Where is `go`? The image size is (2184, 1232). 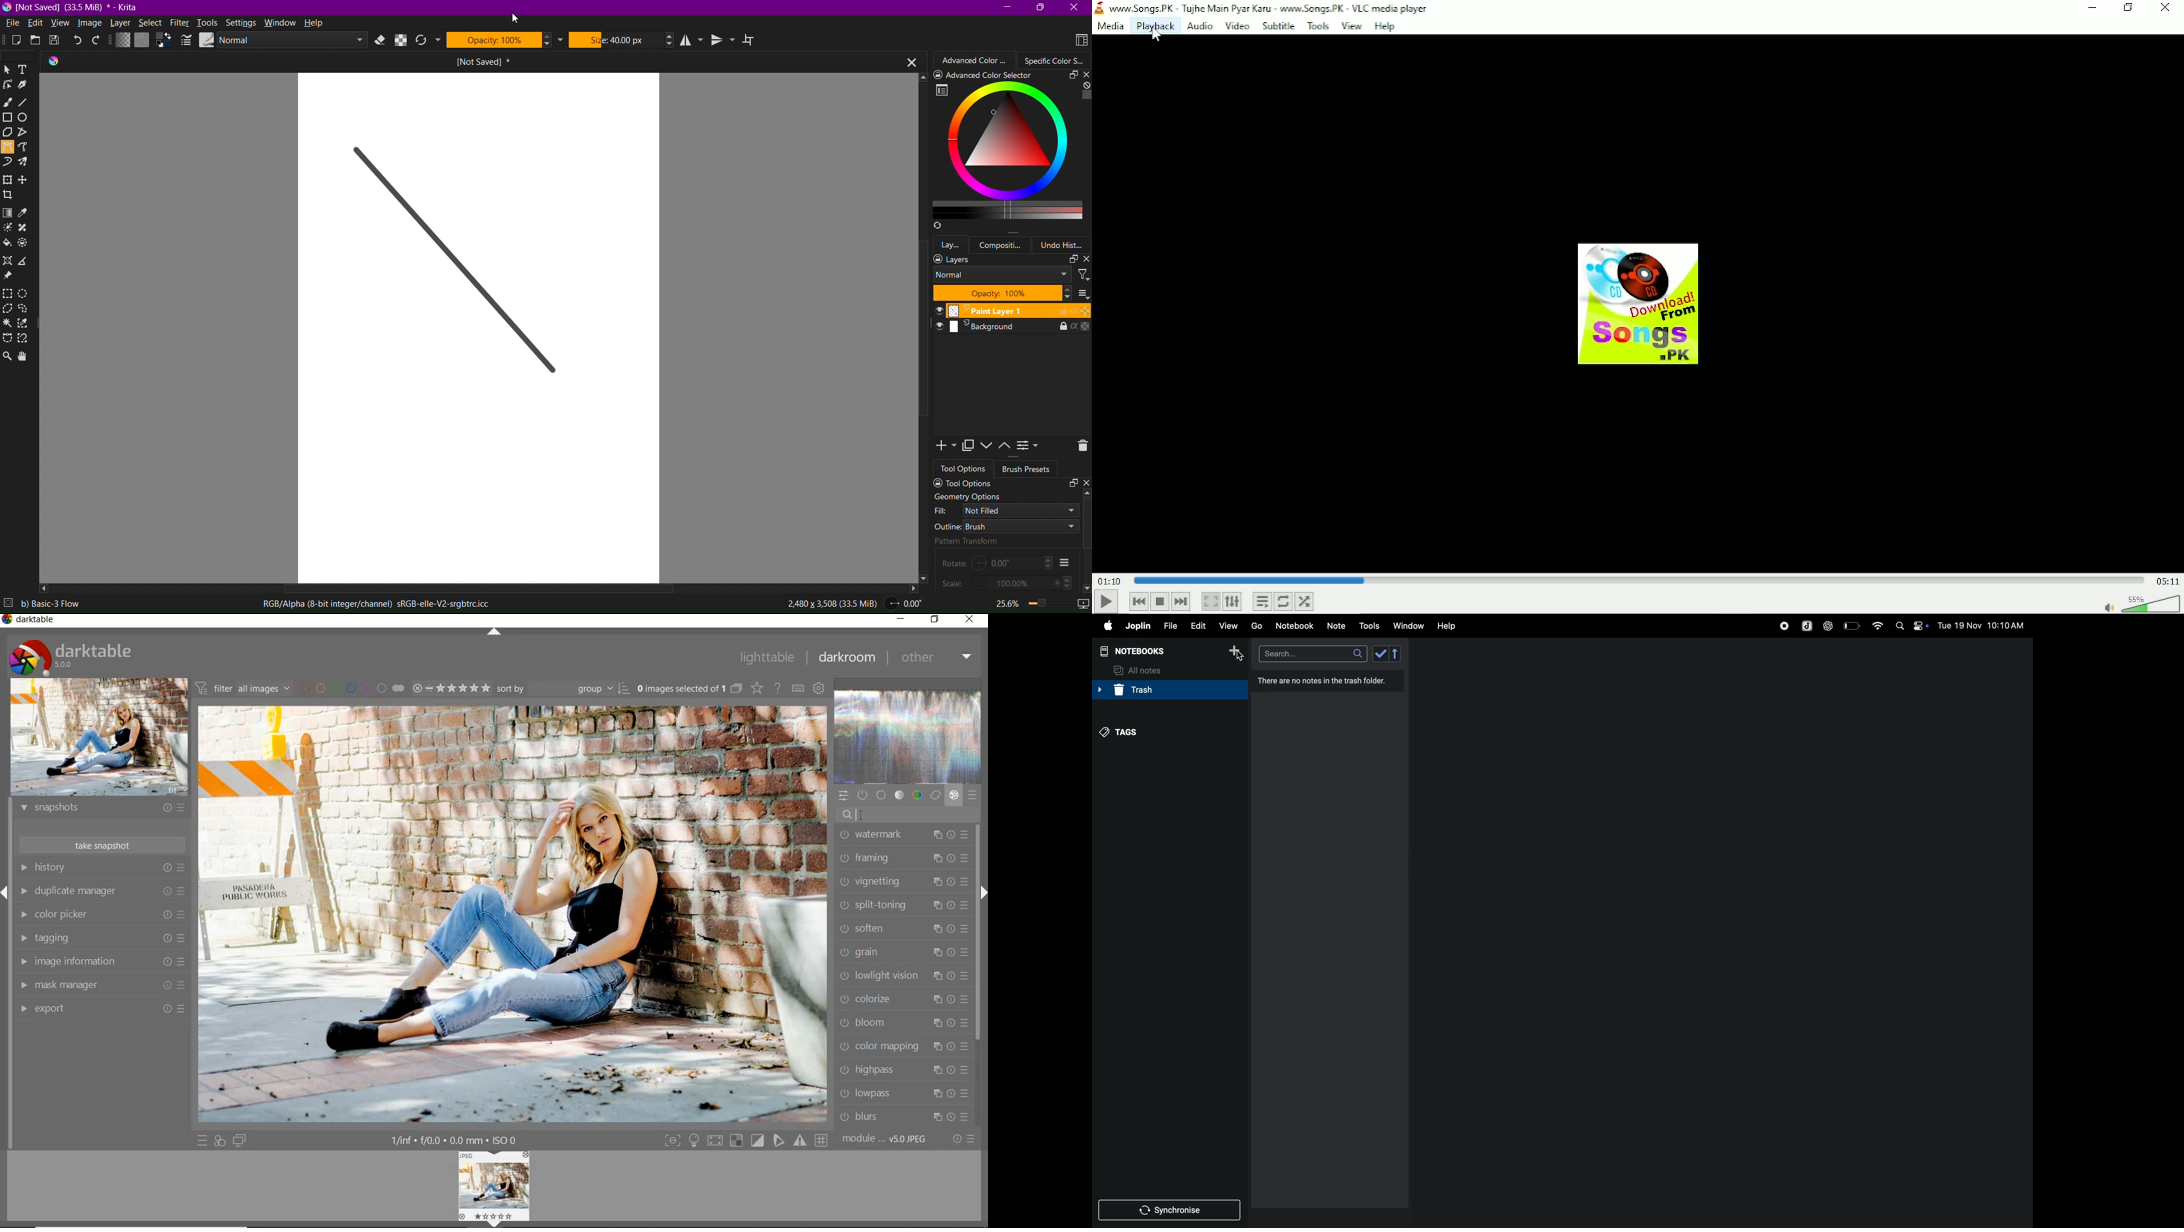 go is located at coordinates (1256, 626).